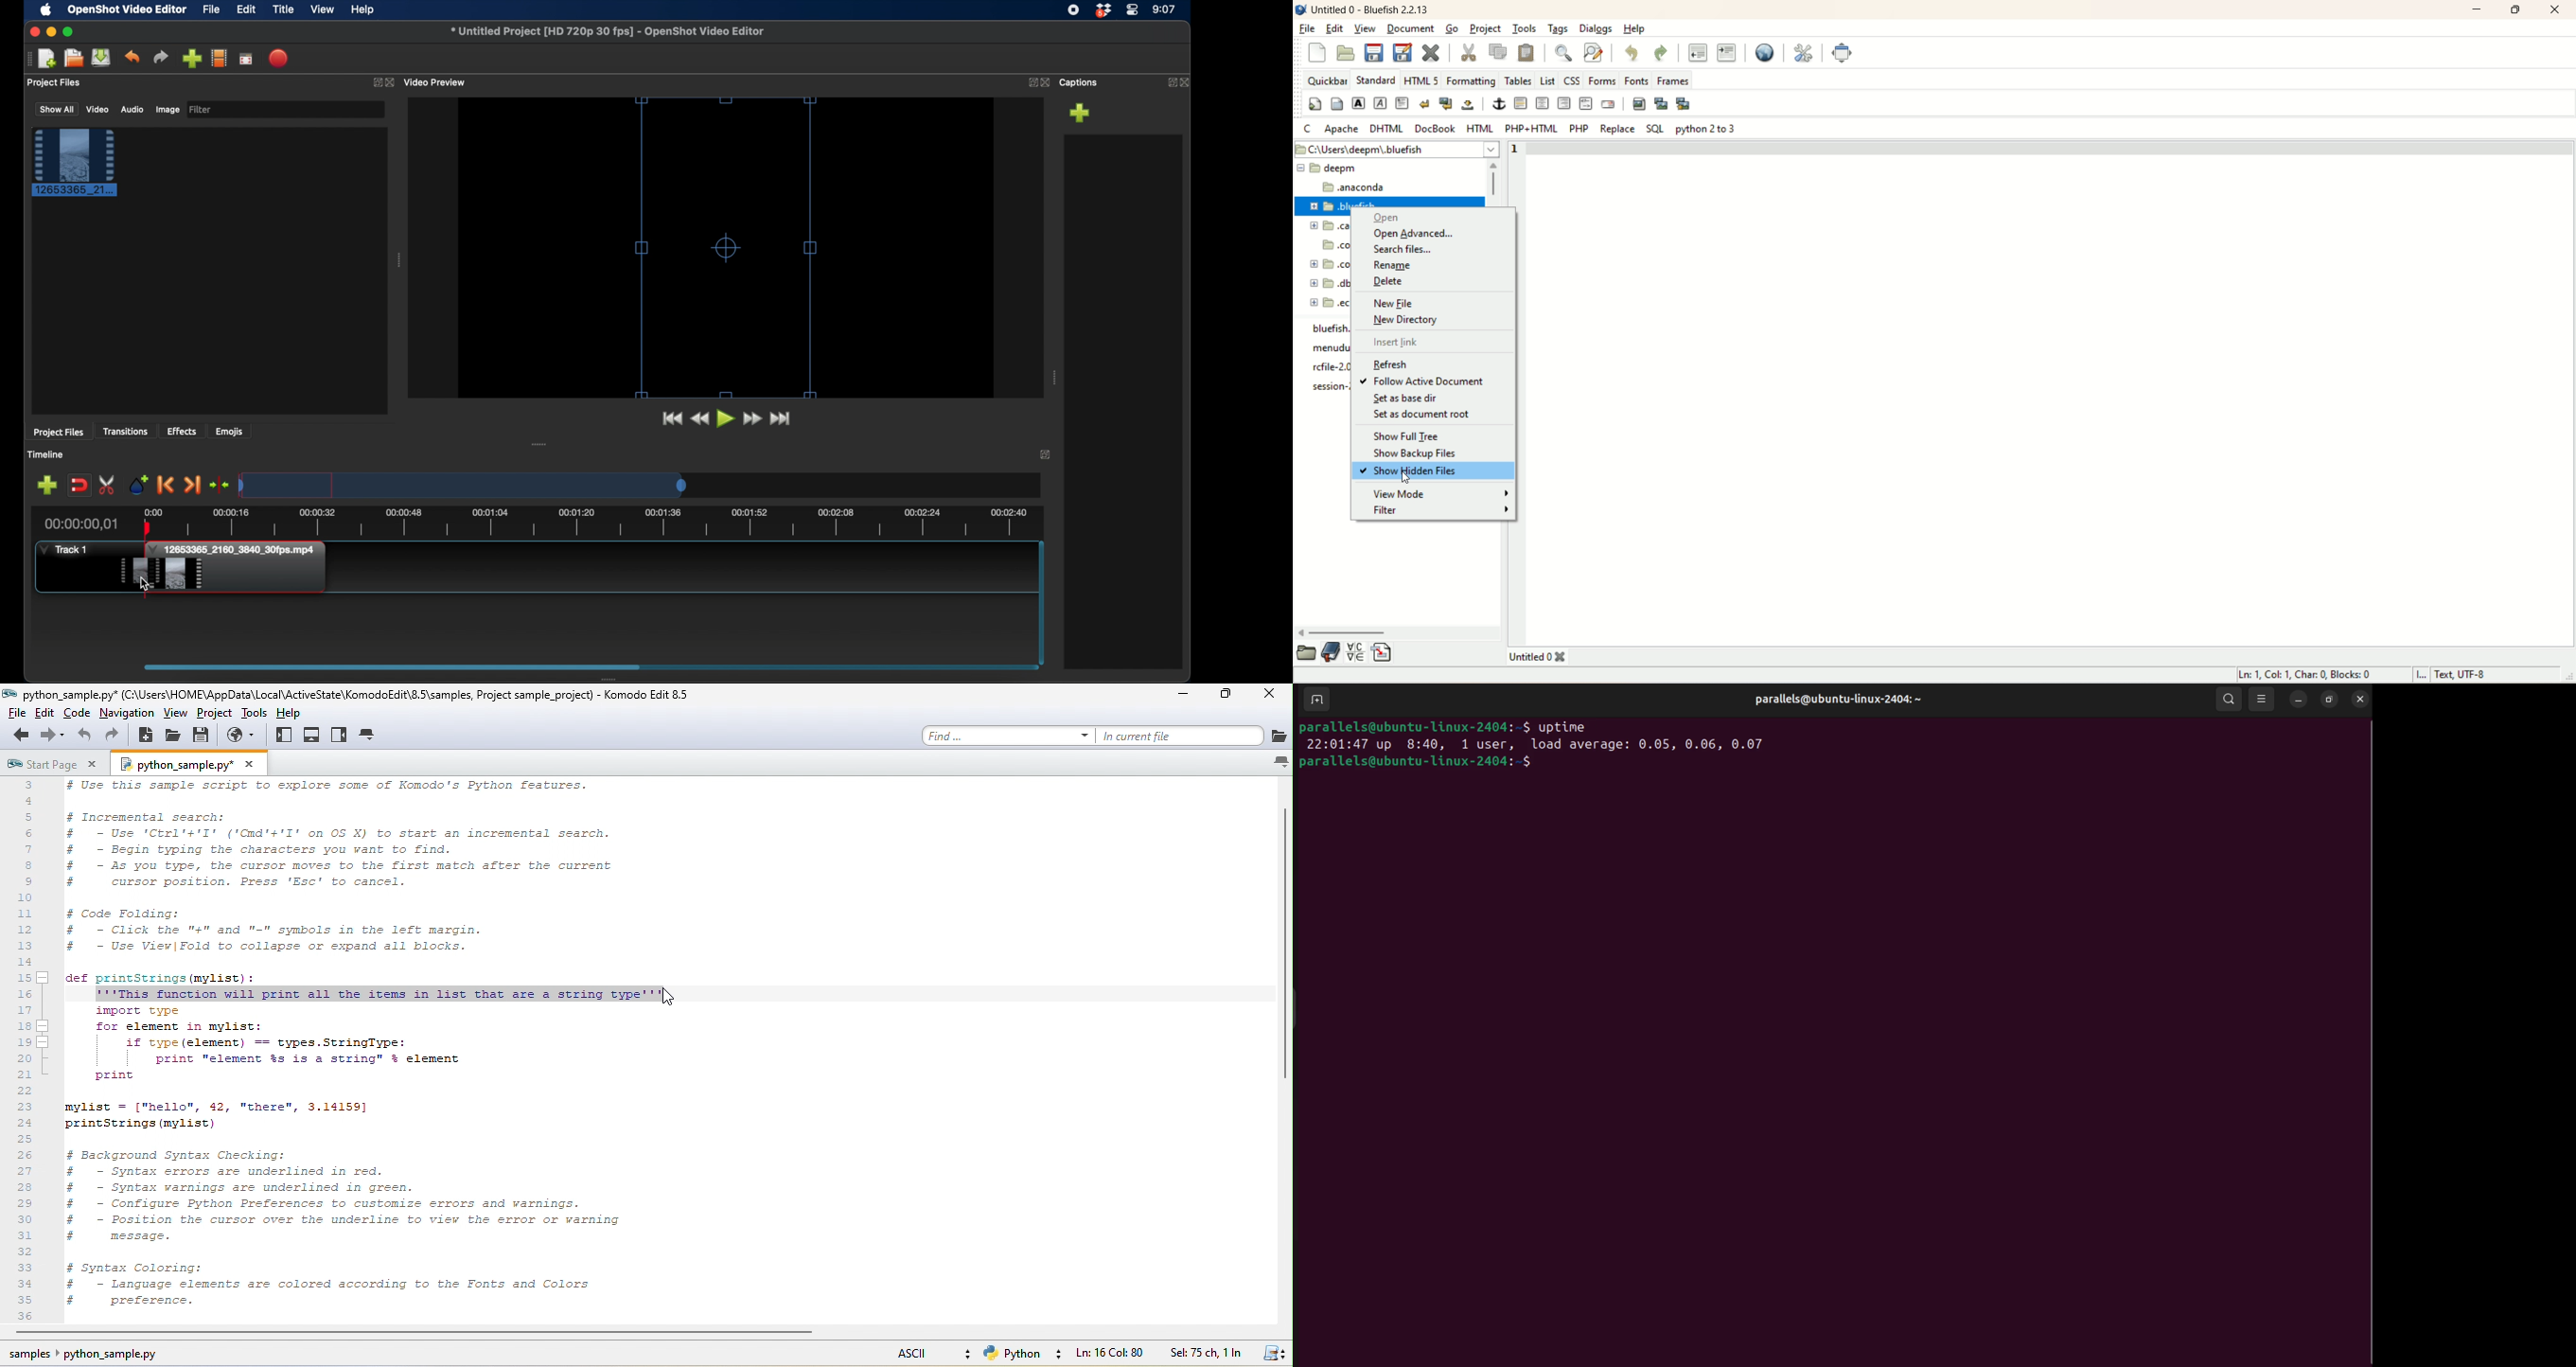 Image resolution: width=2576 pixels, height=1372 pixels. What do you see at coordinates (1345, 744) in the screenshot?
I see `22:01:47 up` at bounding box center [1345, 744].